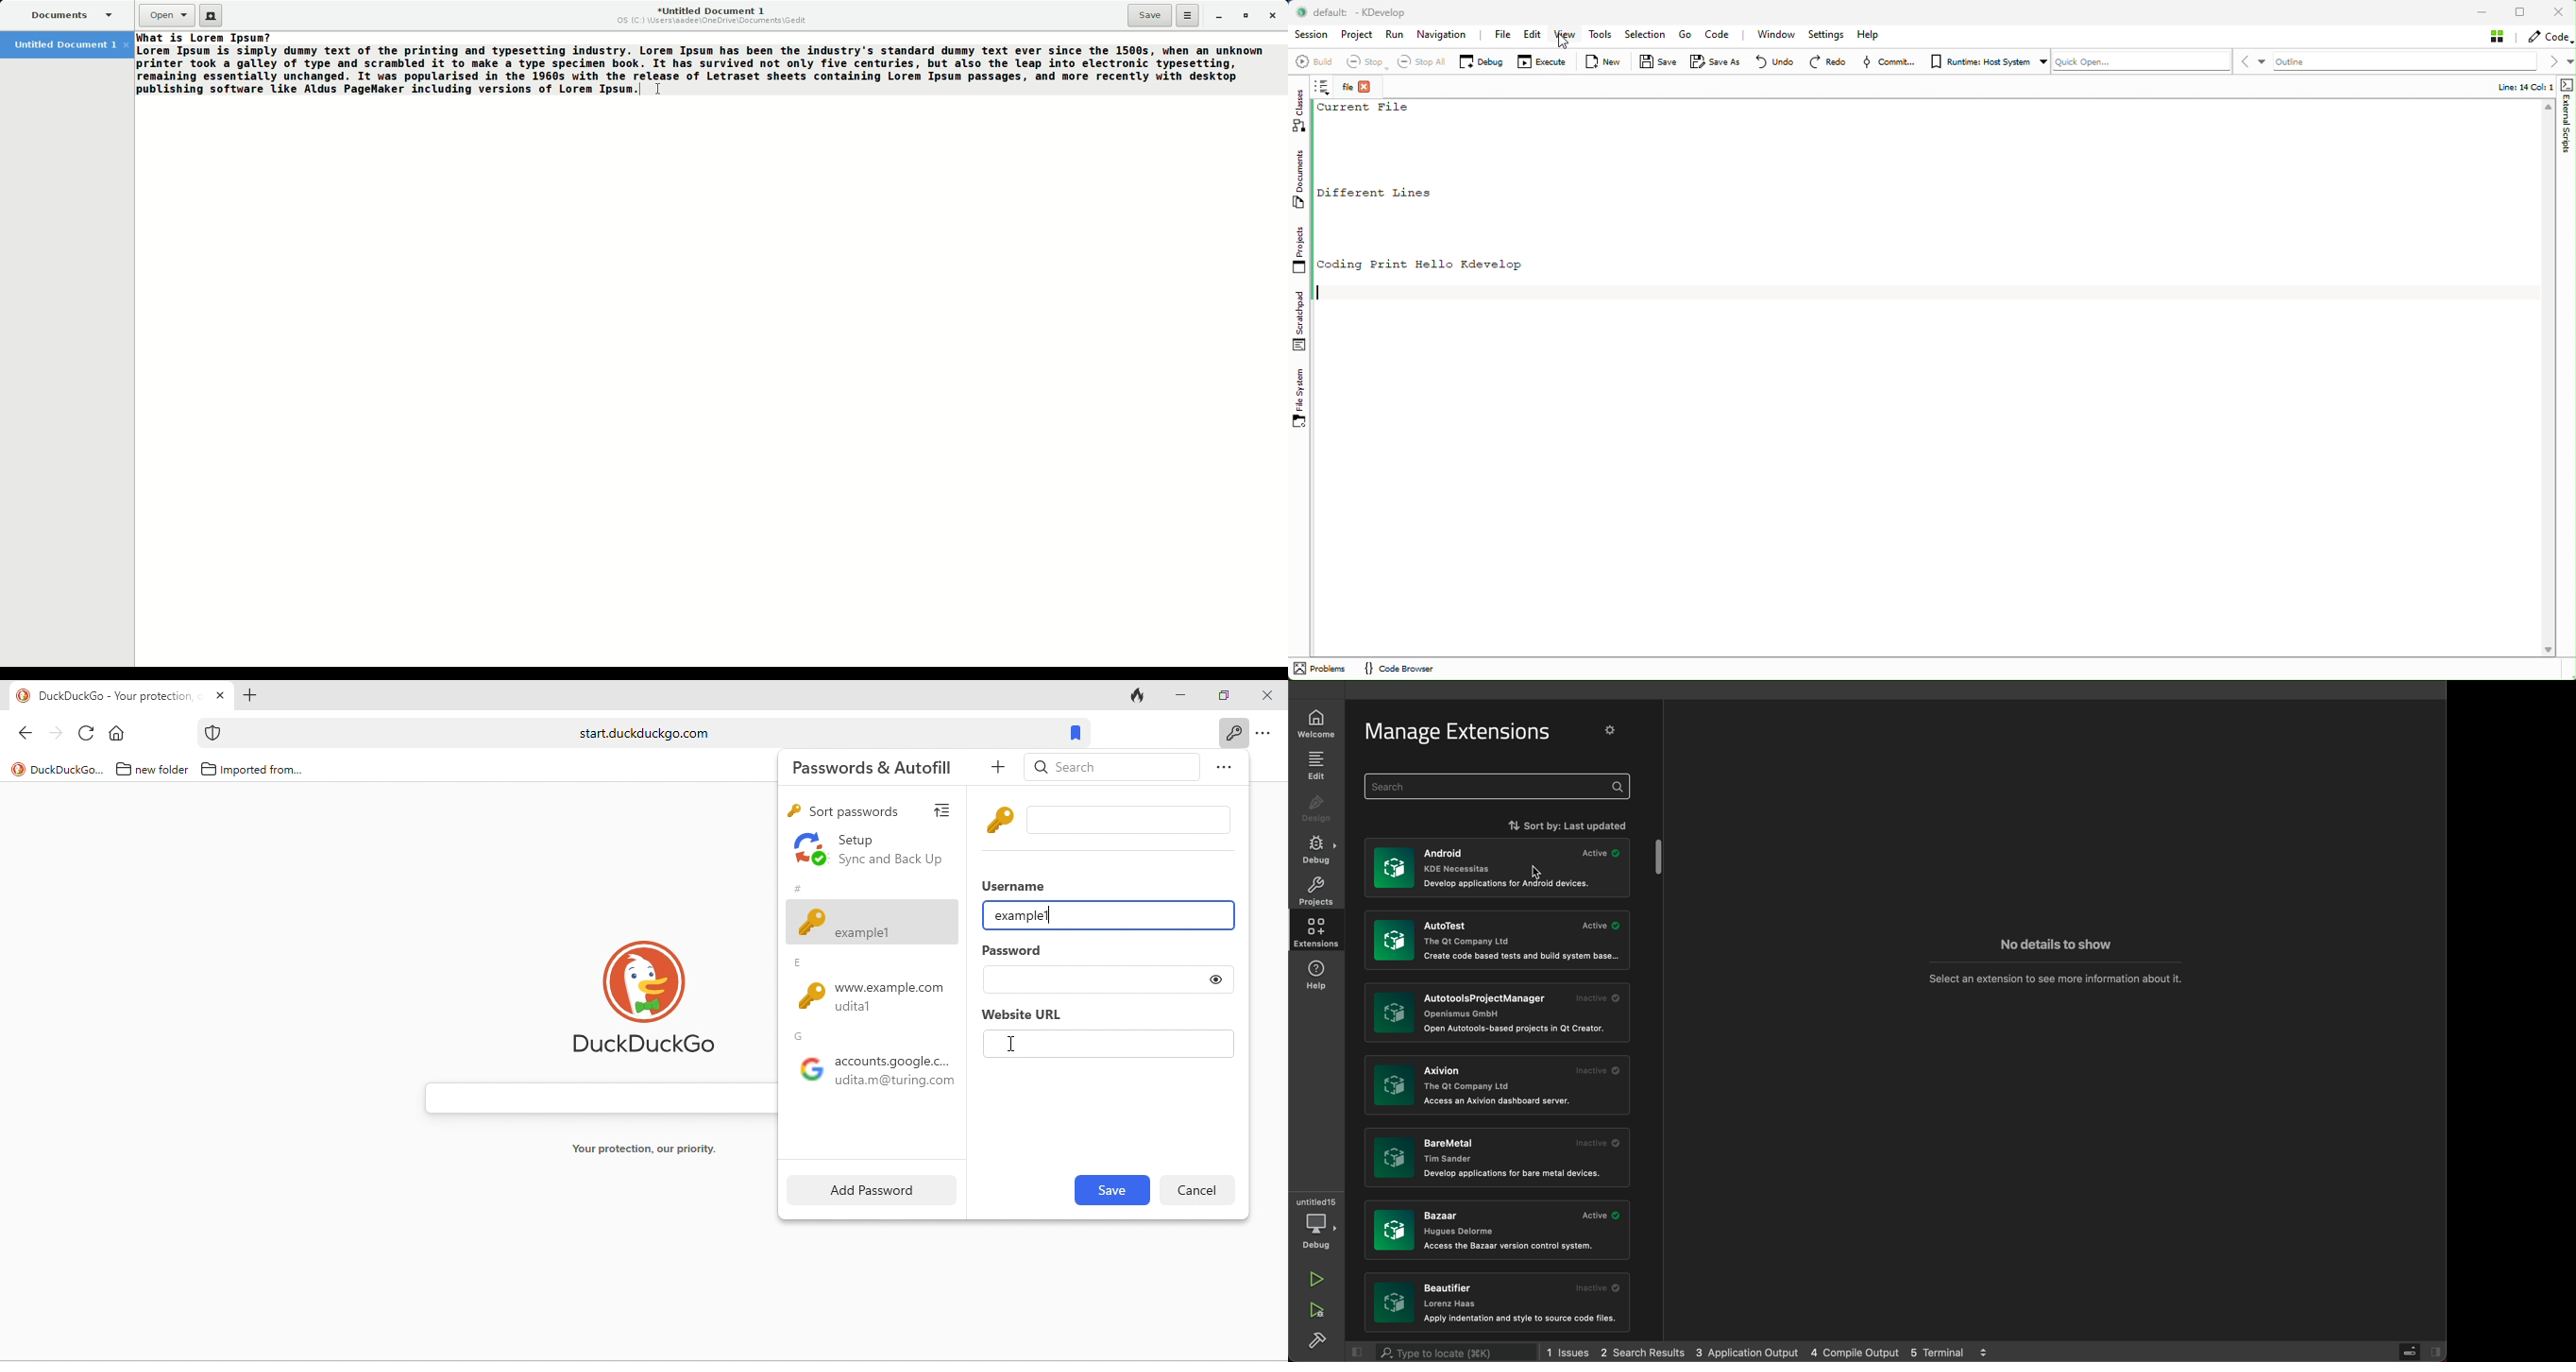  I want to click on Cursor, so click(1566, 41).